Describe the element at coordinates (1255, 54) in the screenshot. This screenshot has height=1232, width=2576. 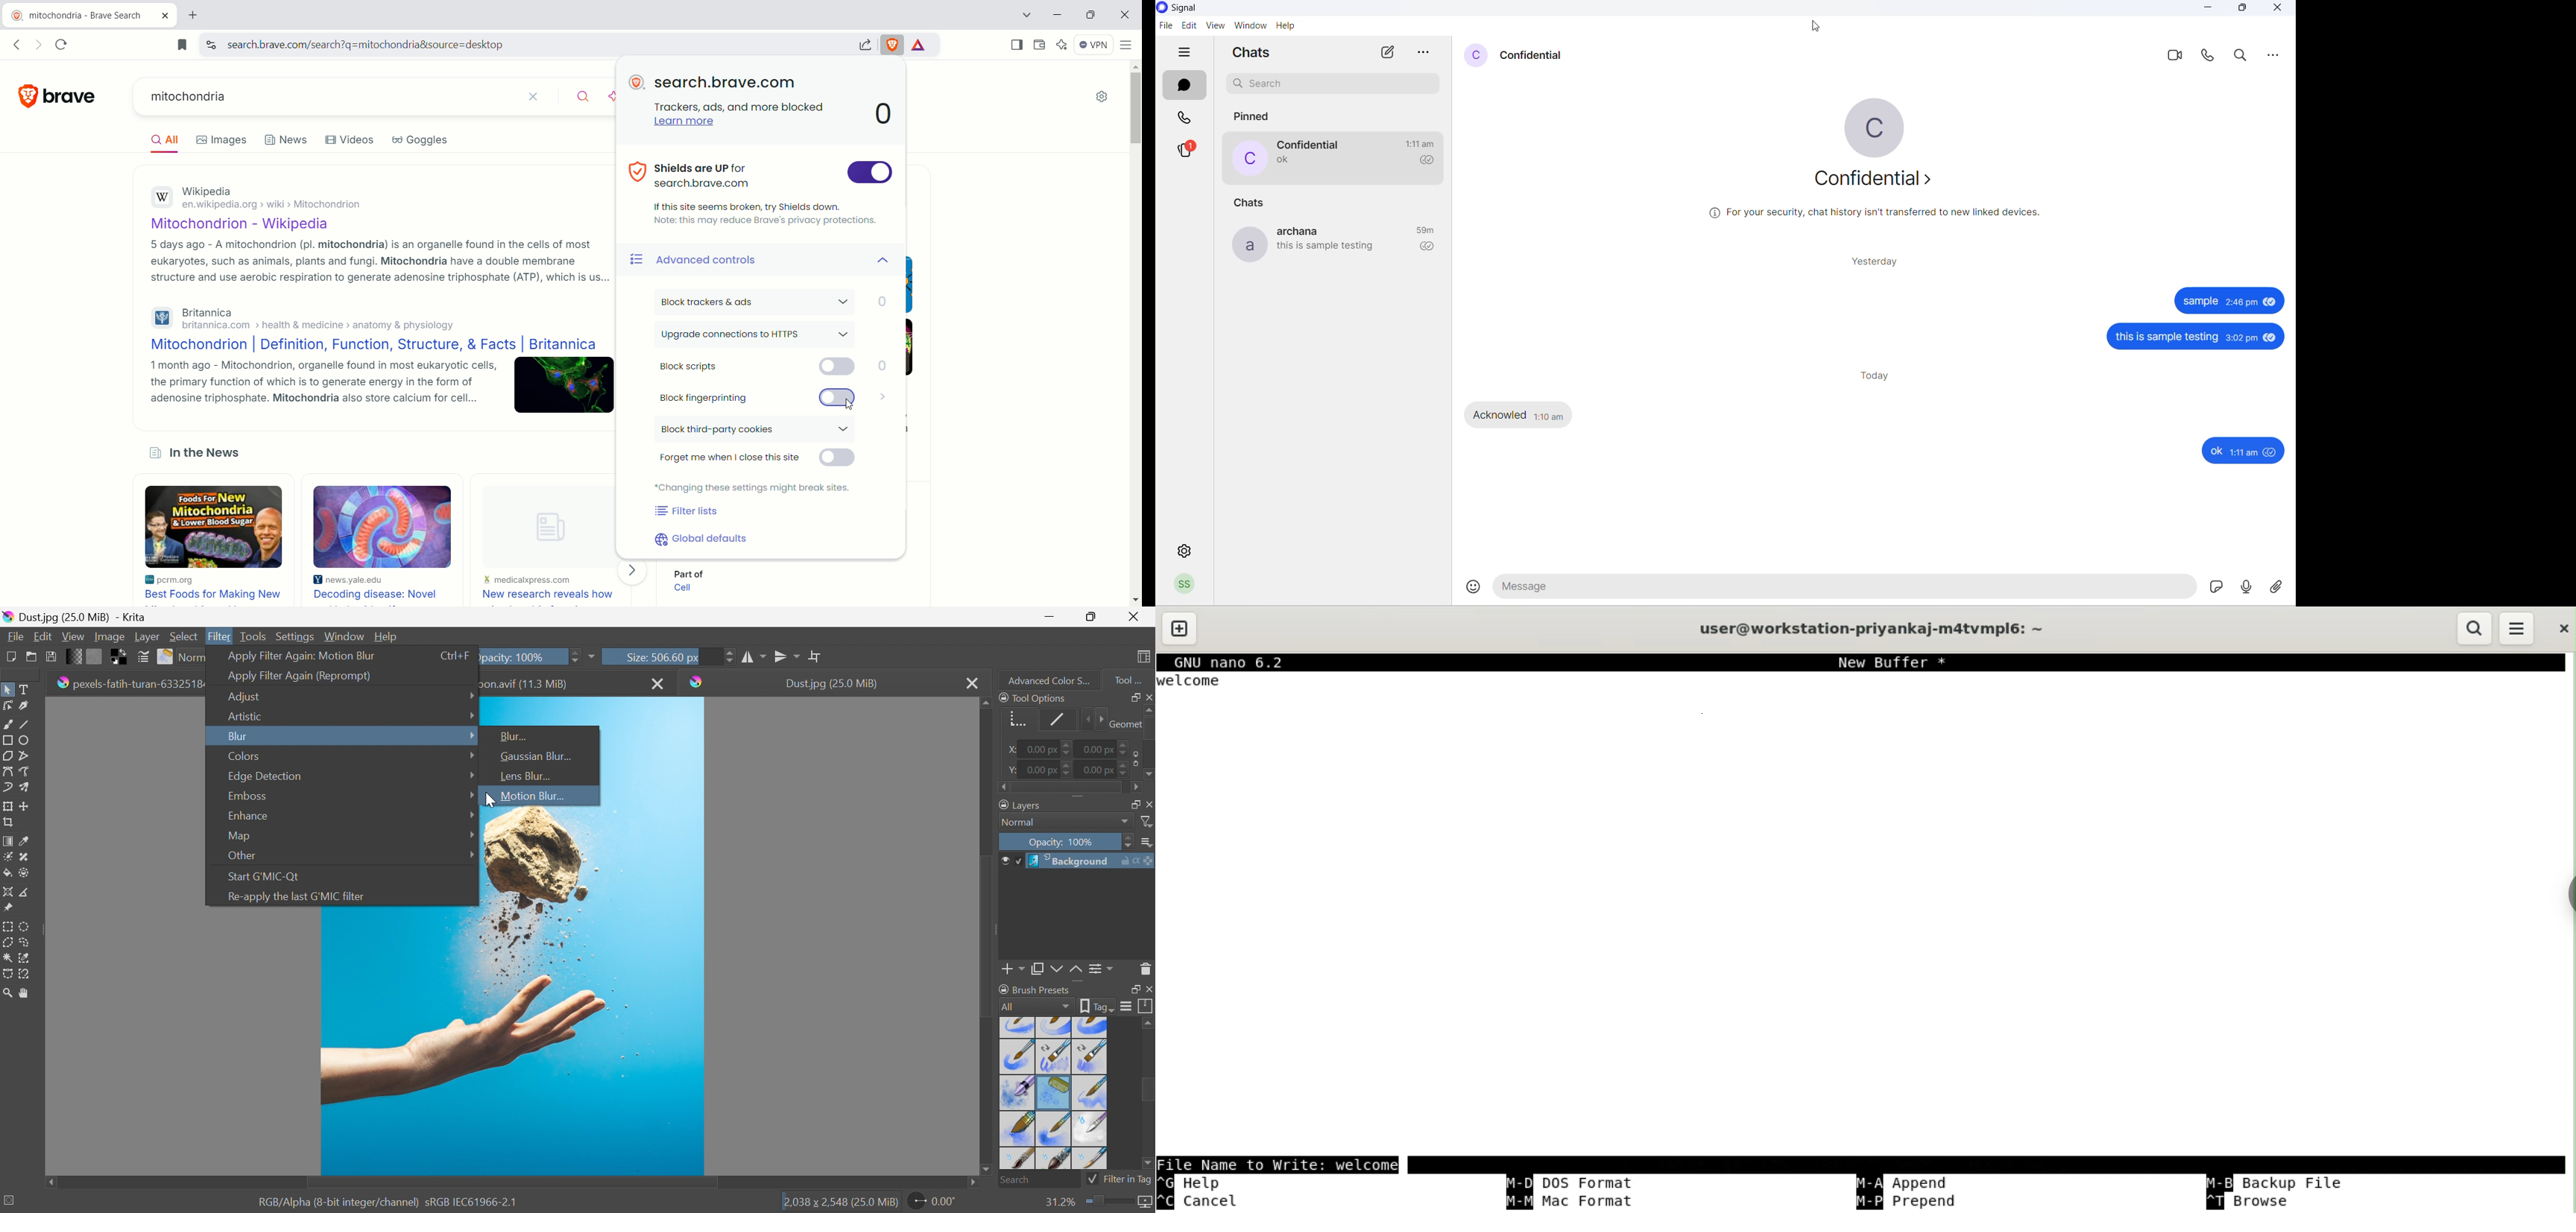
I see `chats heading` at that location.